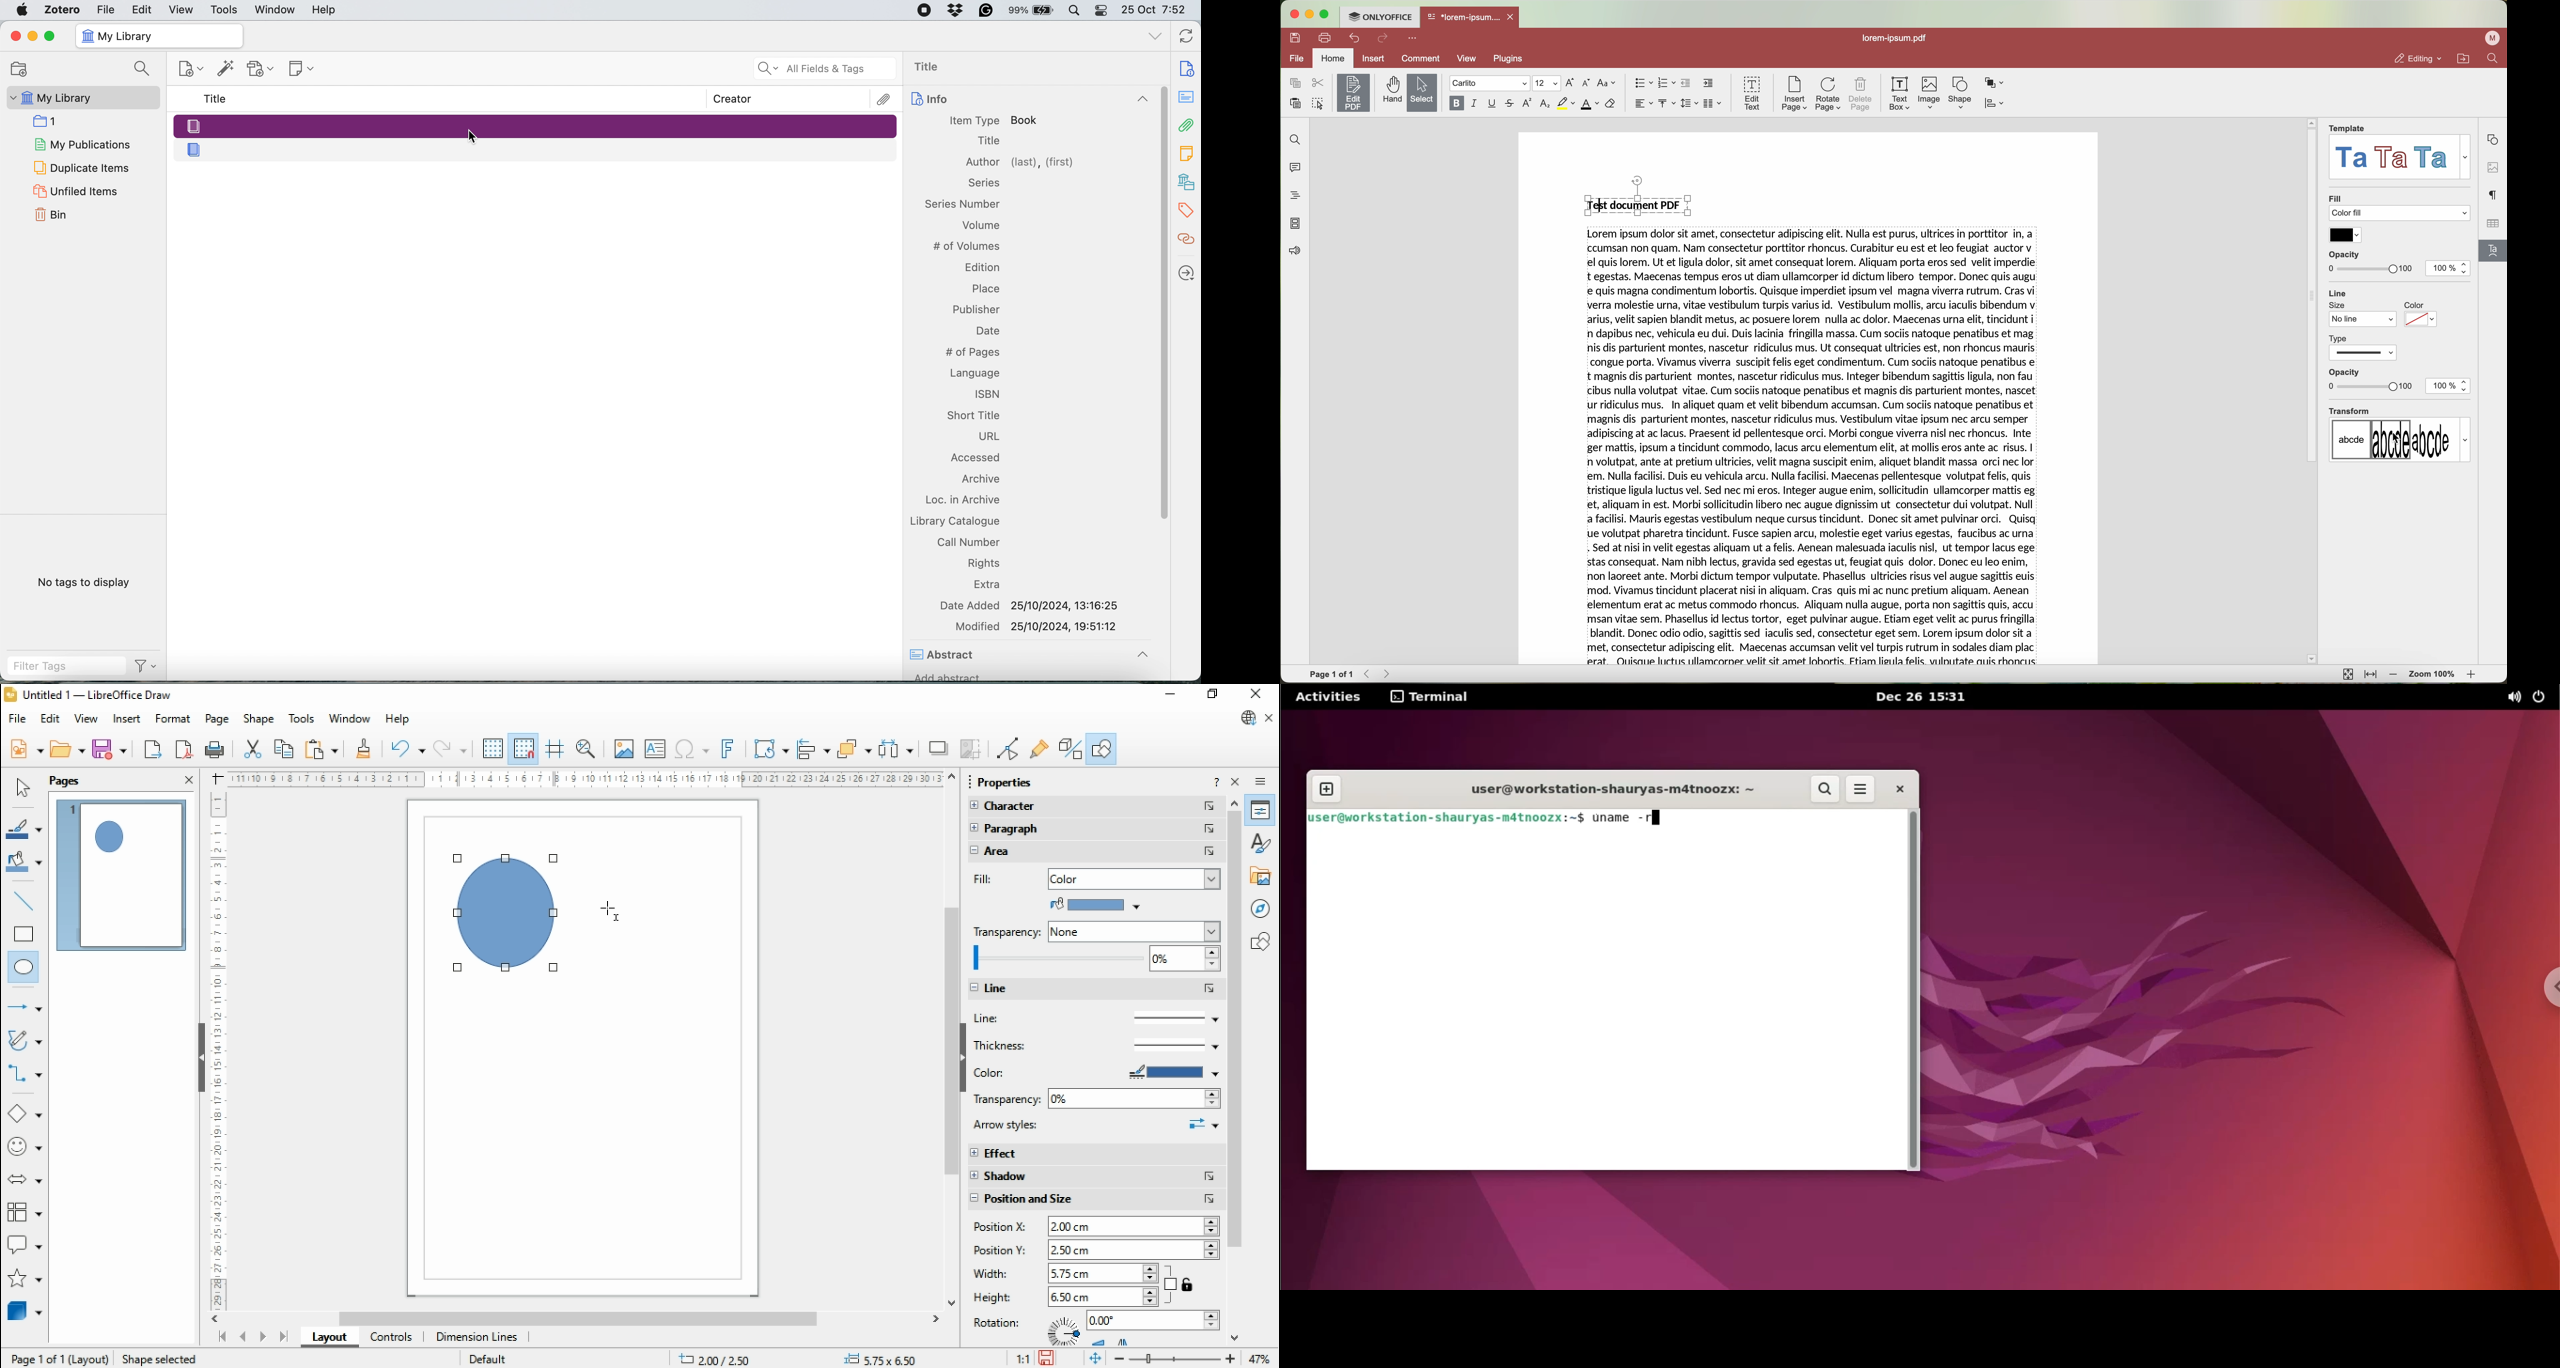 Image resolution: width=2576 pixels, height=1372 pixels. What do you see at coordinates (1751, 94) in the screenshot?
I see `edit text` at bounding box center [1751, 94].